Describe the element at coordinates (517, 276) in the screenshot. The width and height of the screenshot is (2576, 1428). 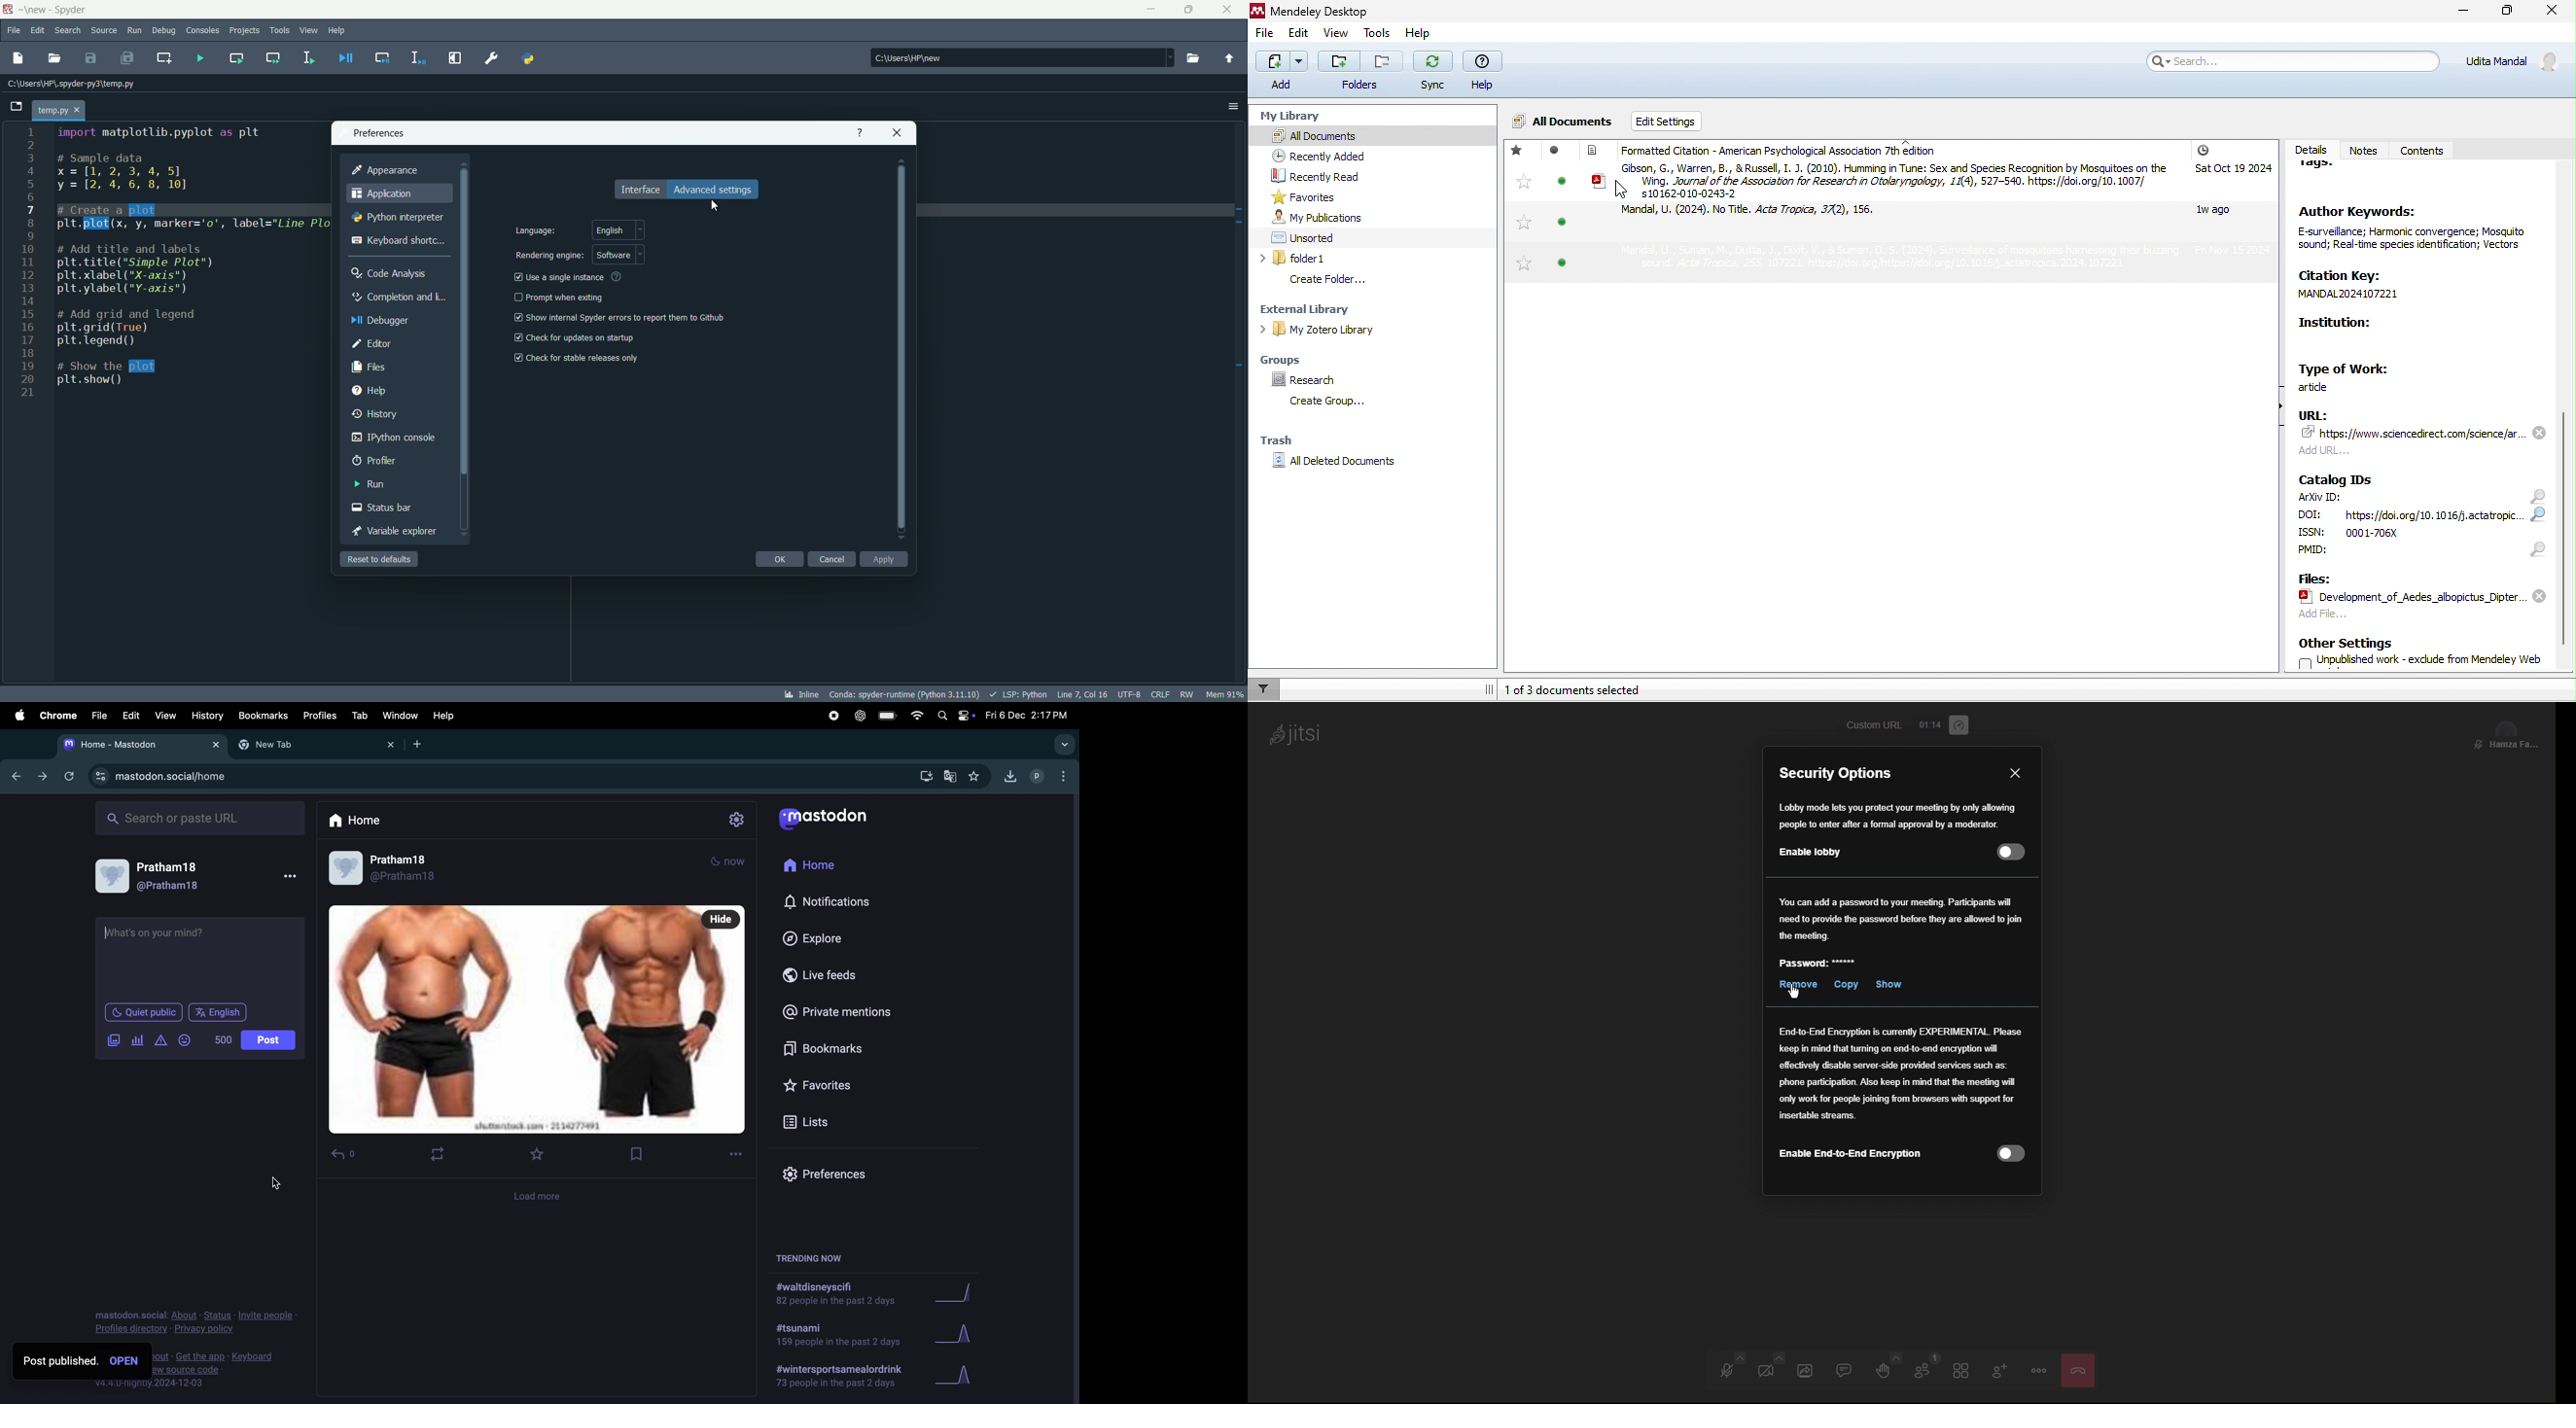
I see `check box` at that location.